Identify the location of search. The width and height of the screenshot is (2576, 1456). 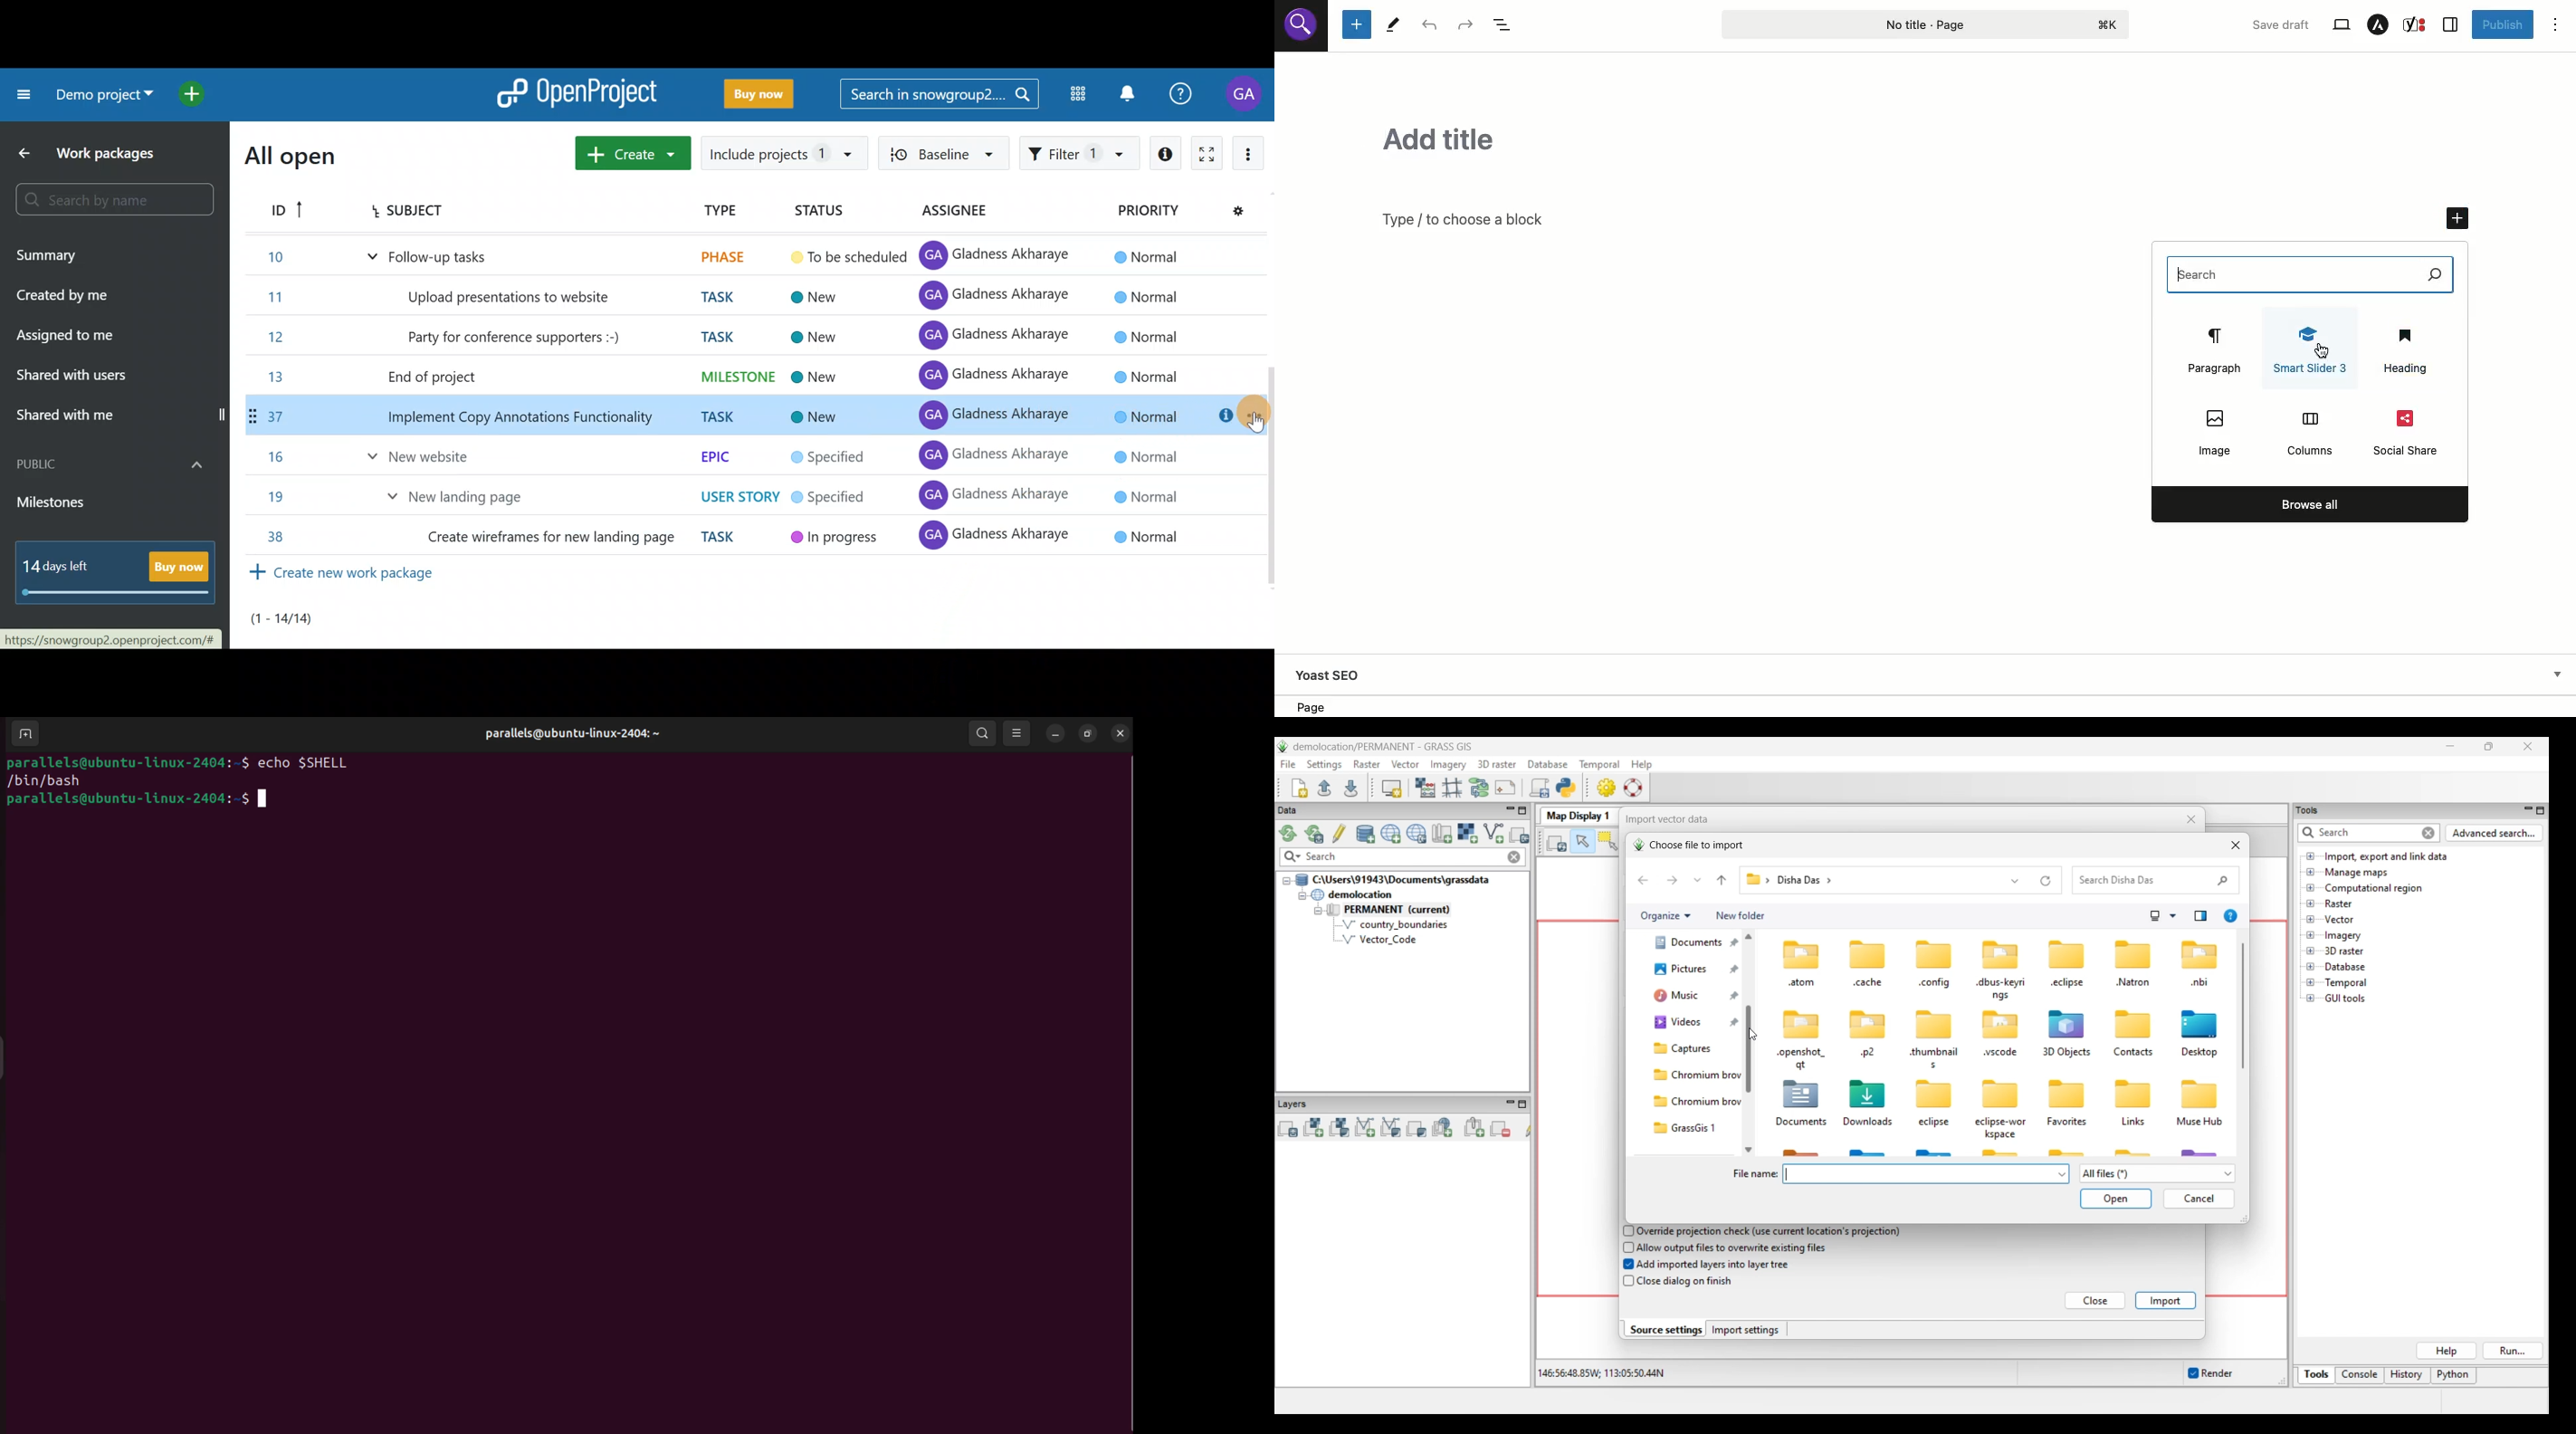
(984, 733).